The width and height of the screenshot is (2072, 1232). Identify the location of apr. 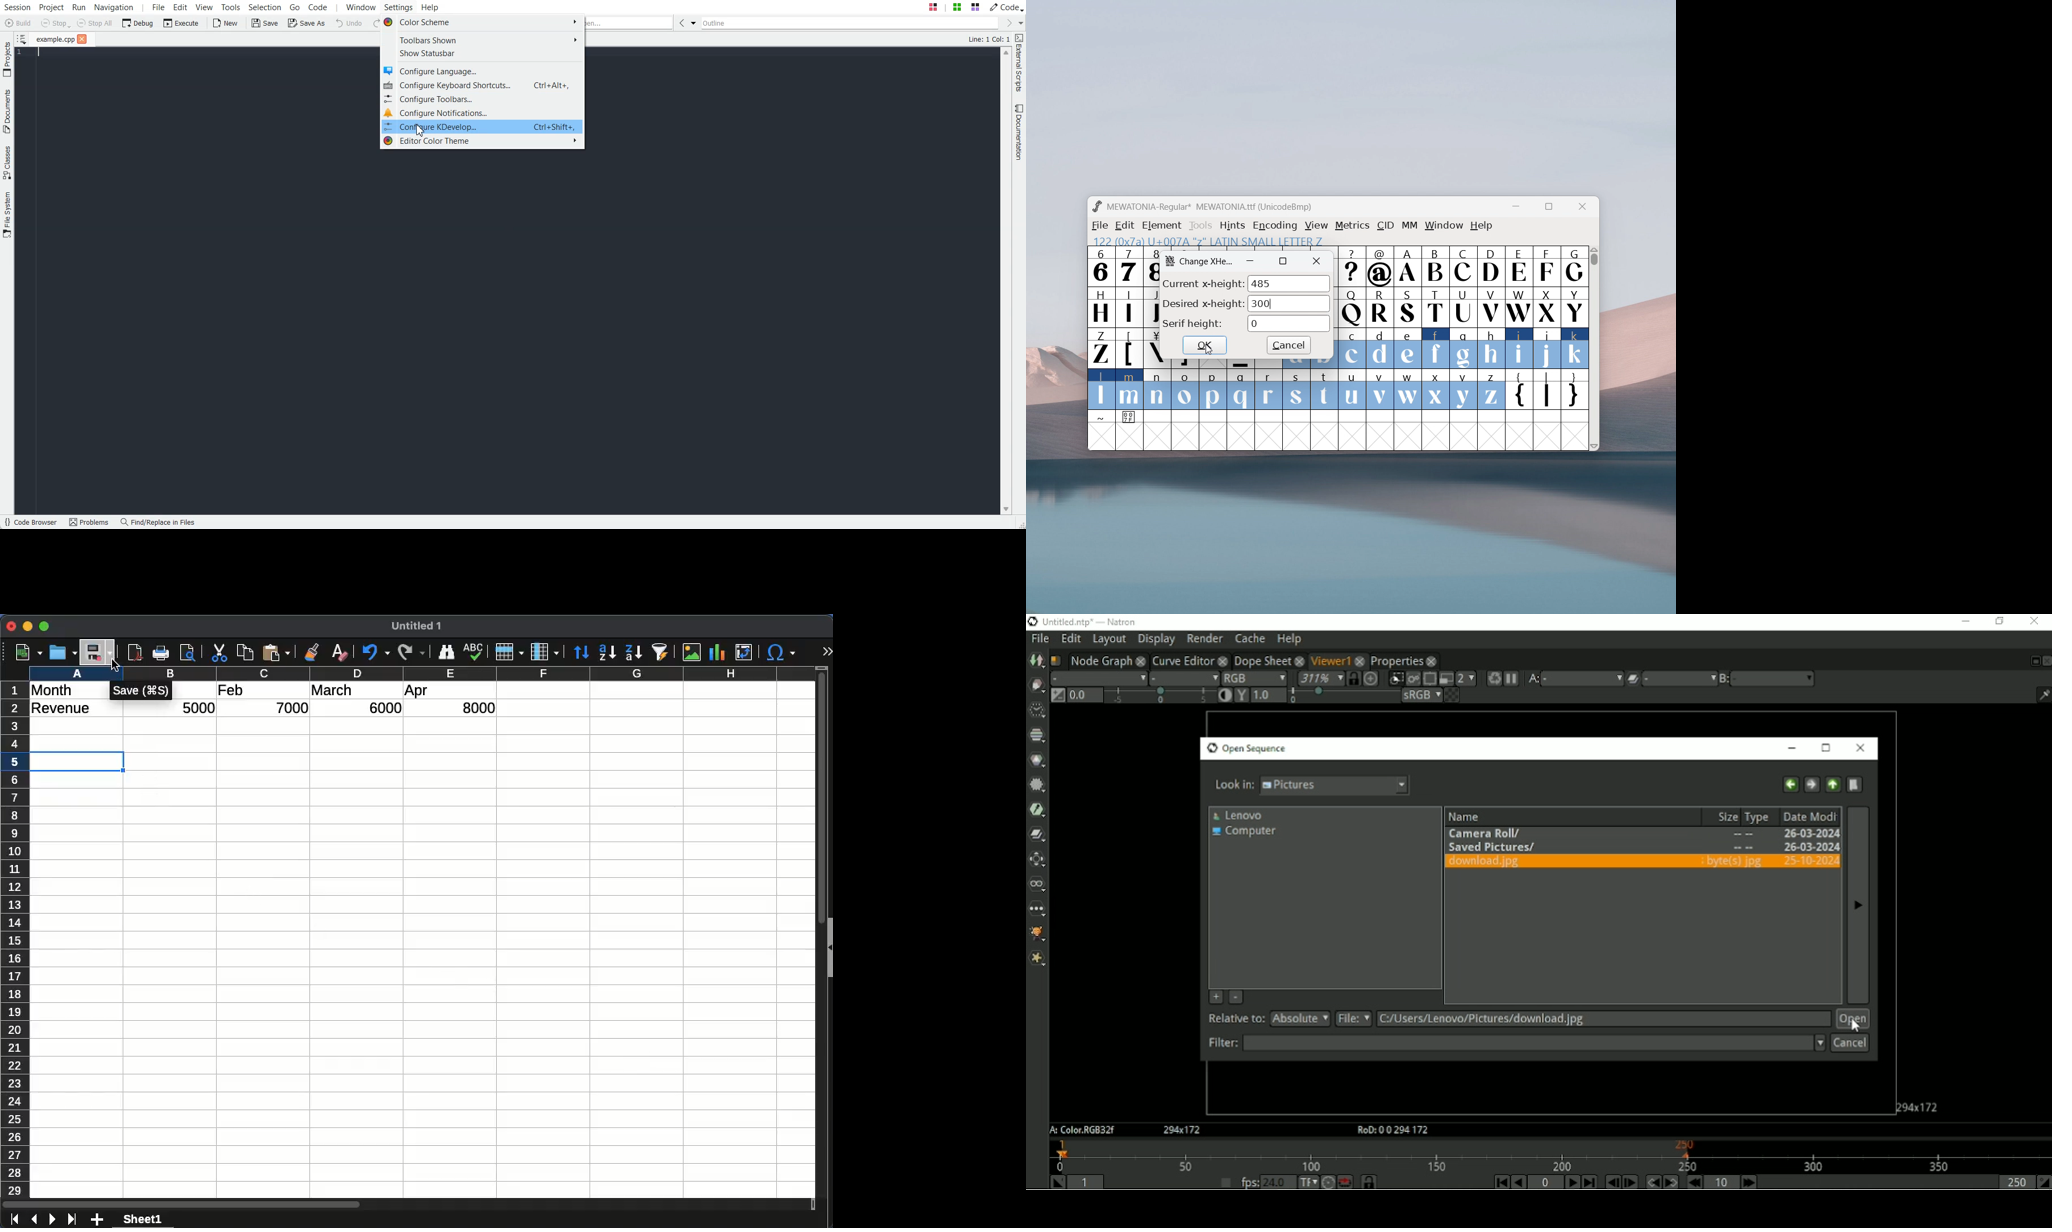
(417, 692).